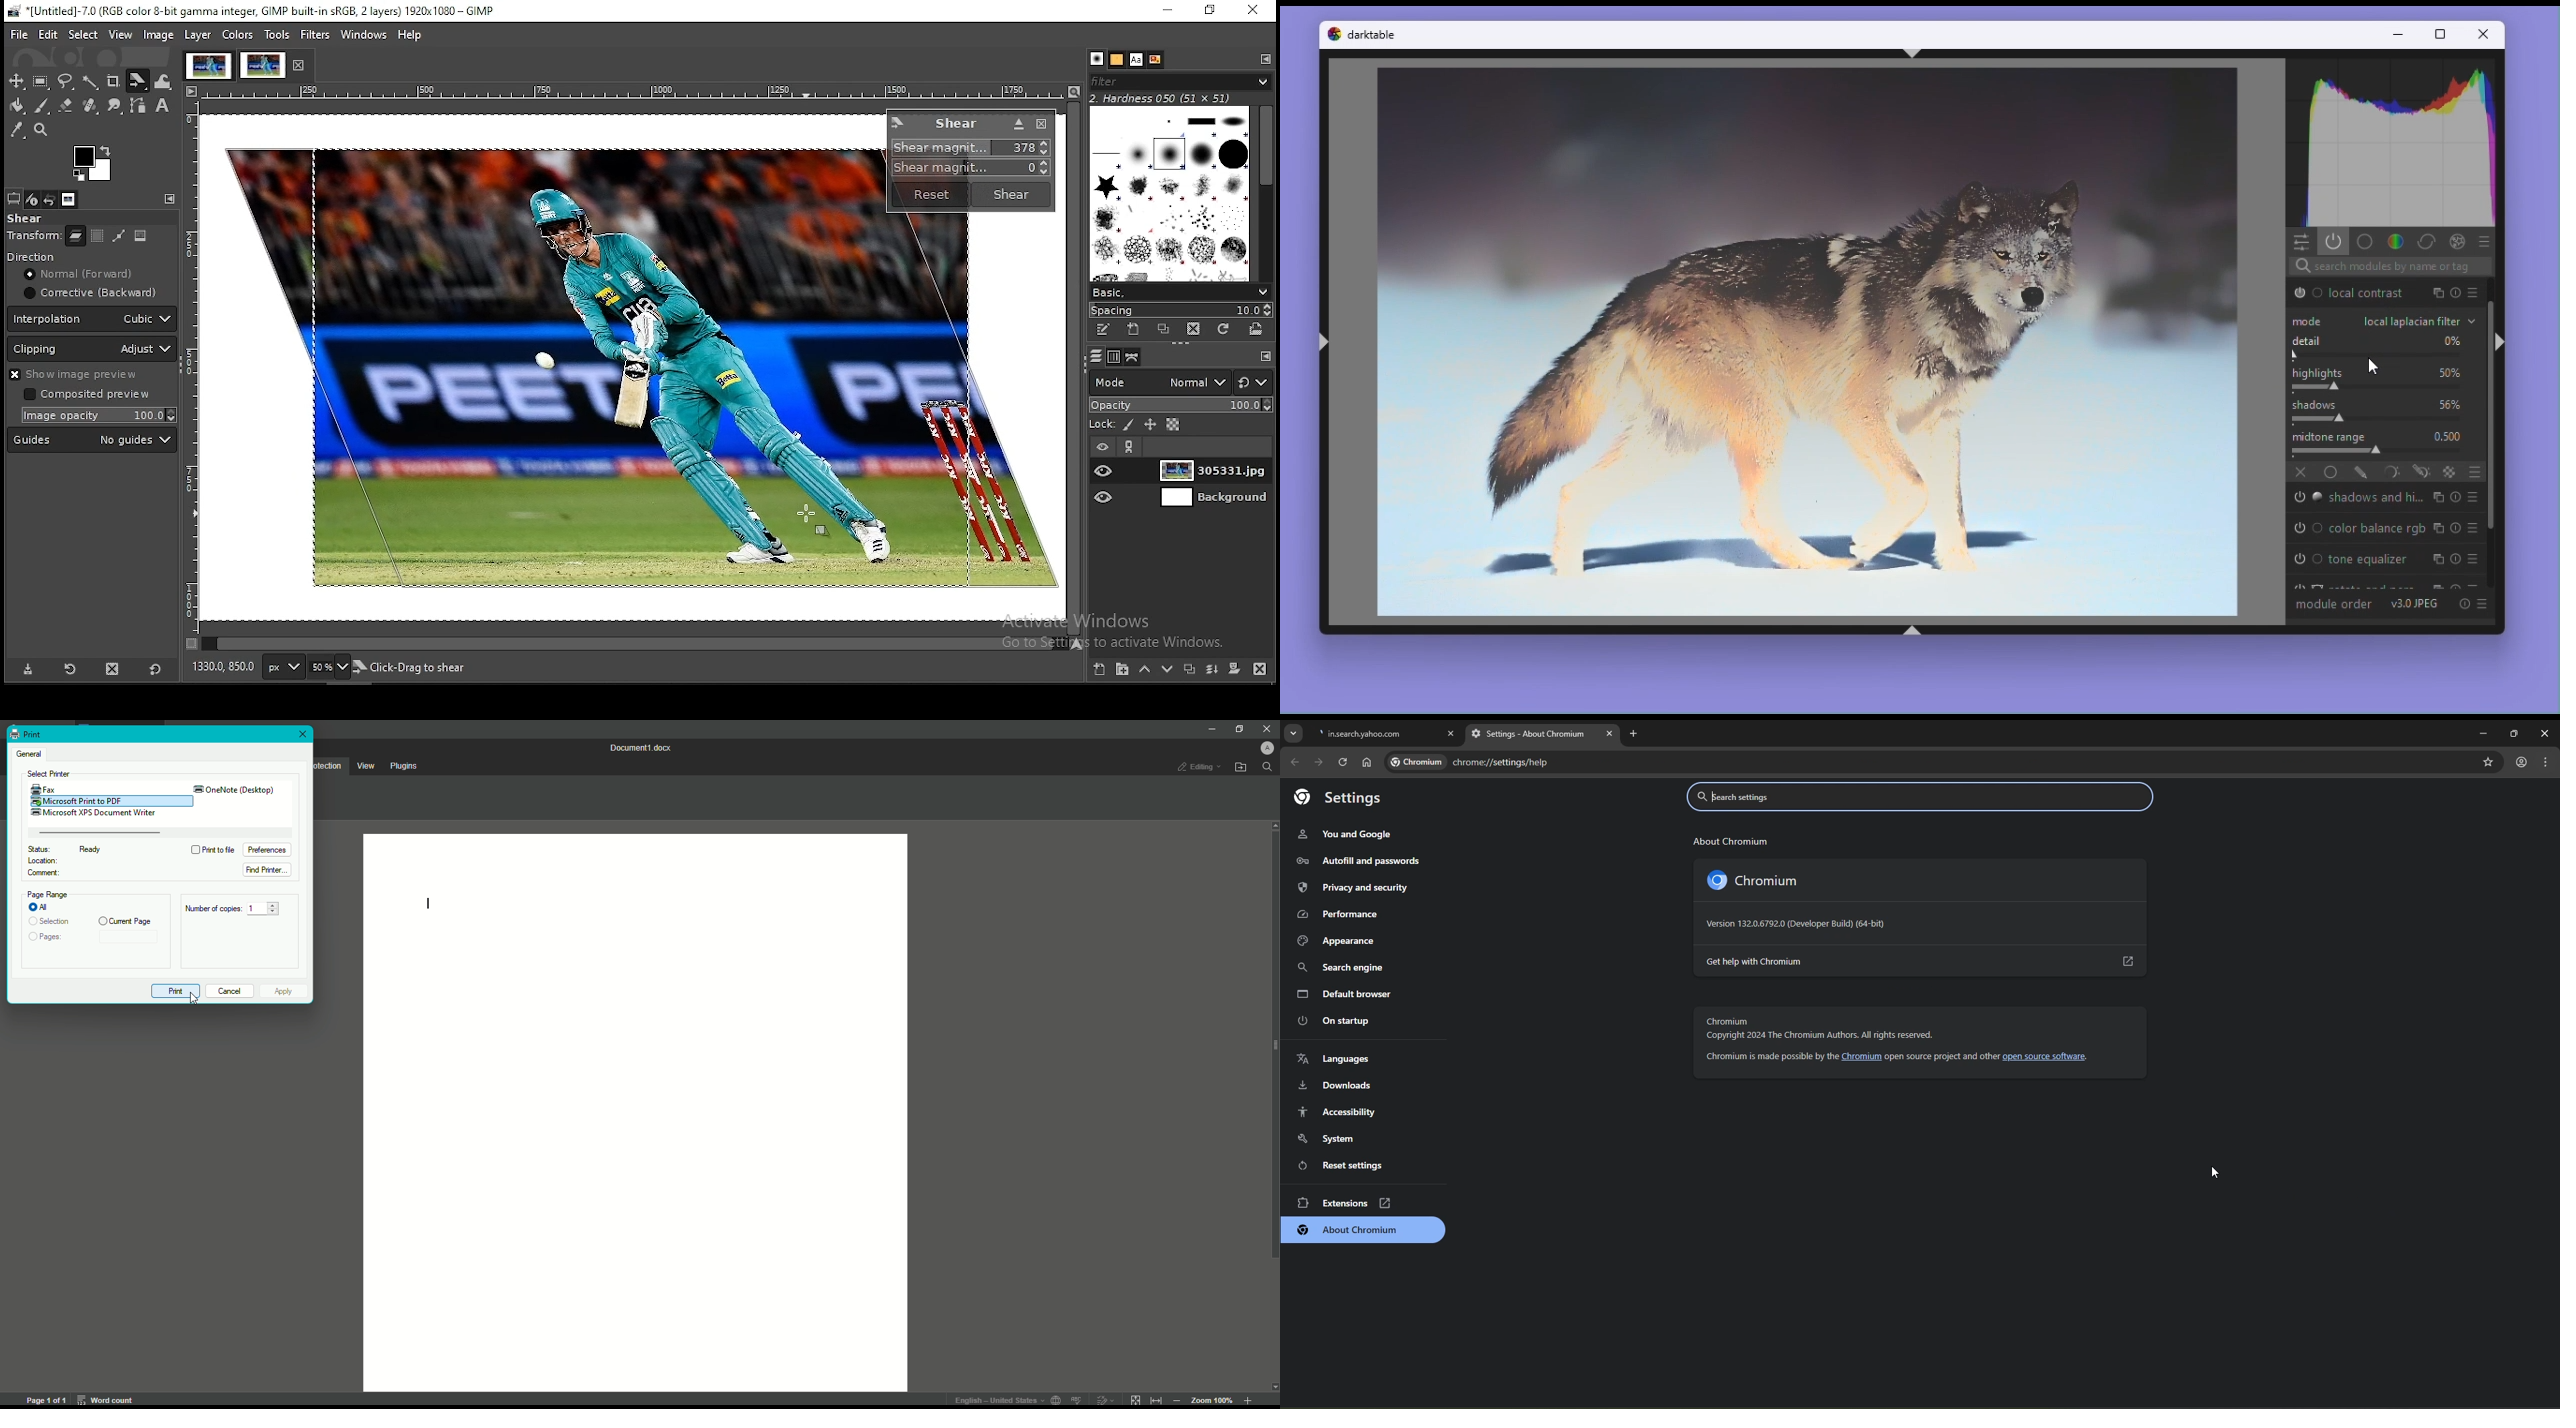 The width and height of the screenshot is (2576, 1428). I want to click on Select printer, so click(50, 775).